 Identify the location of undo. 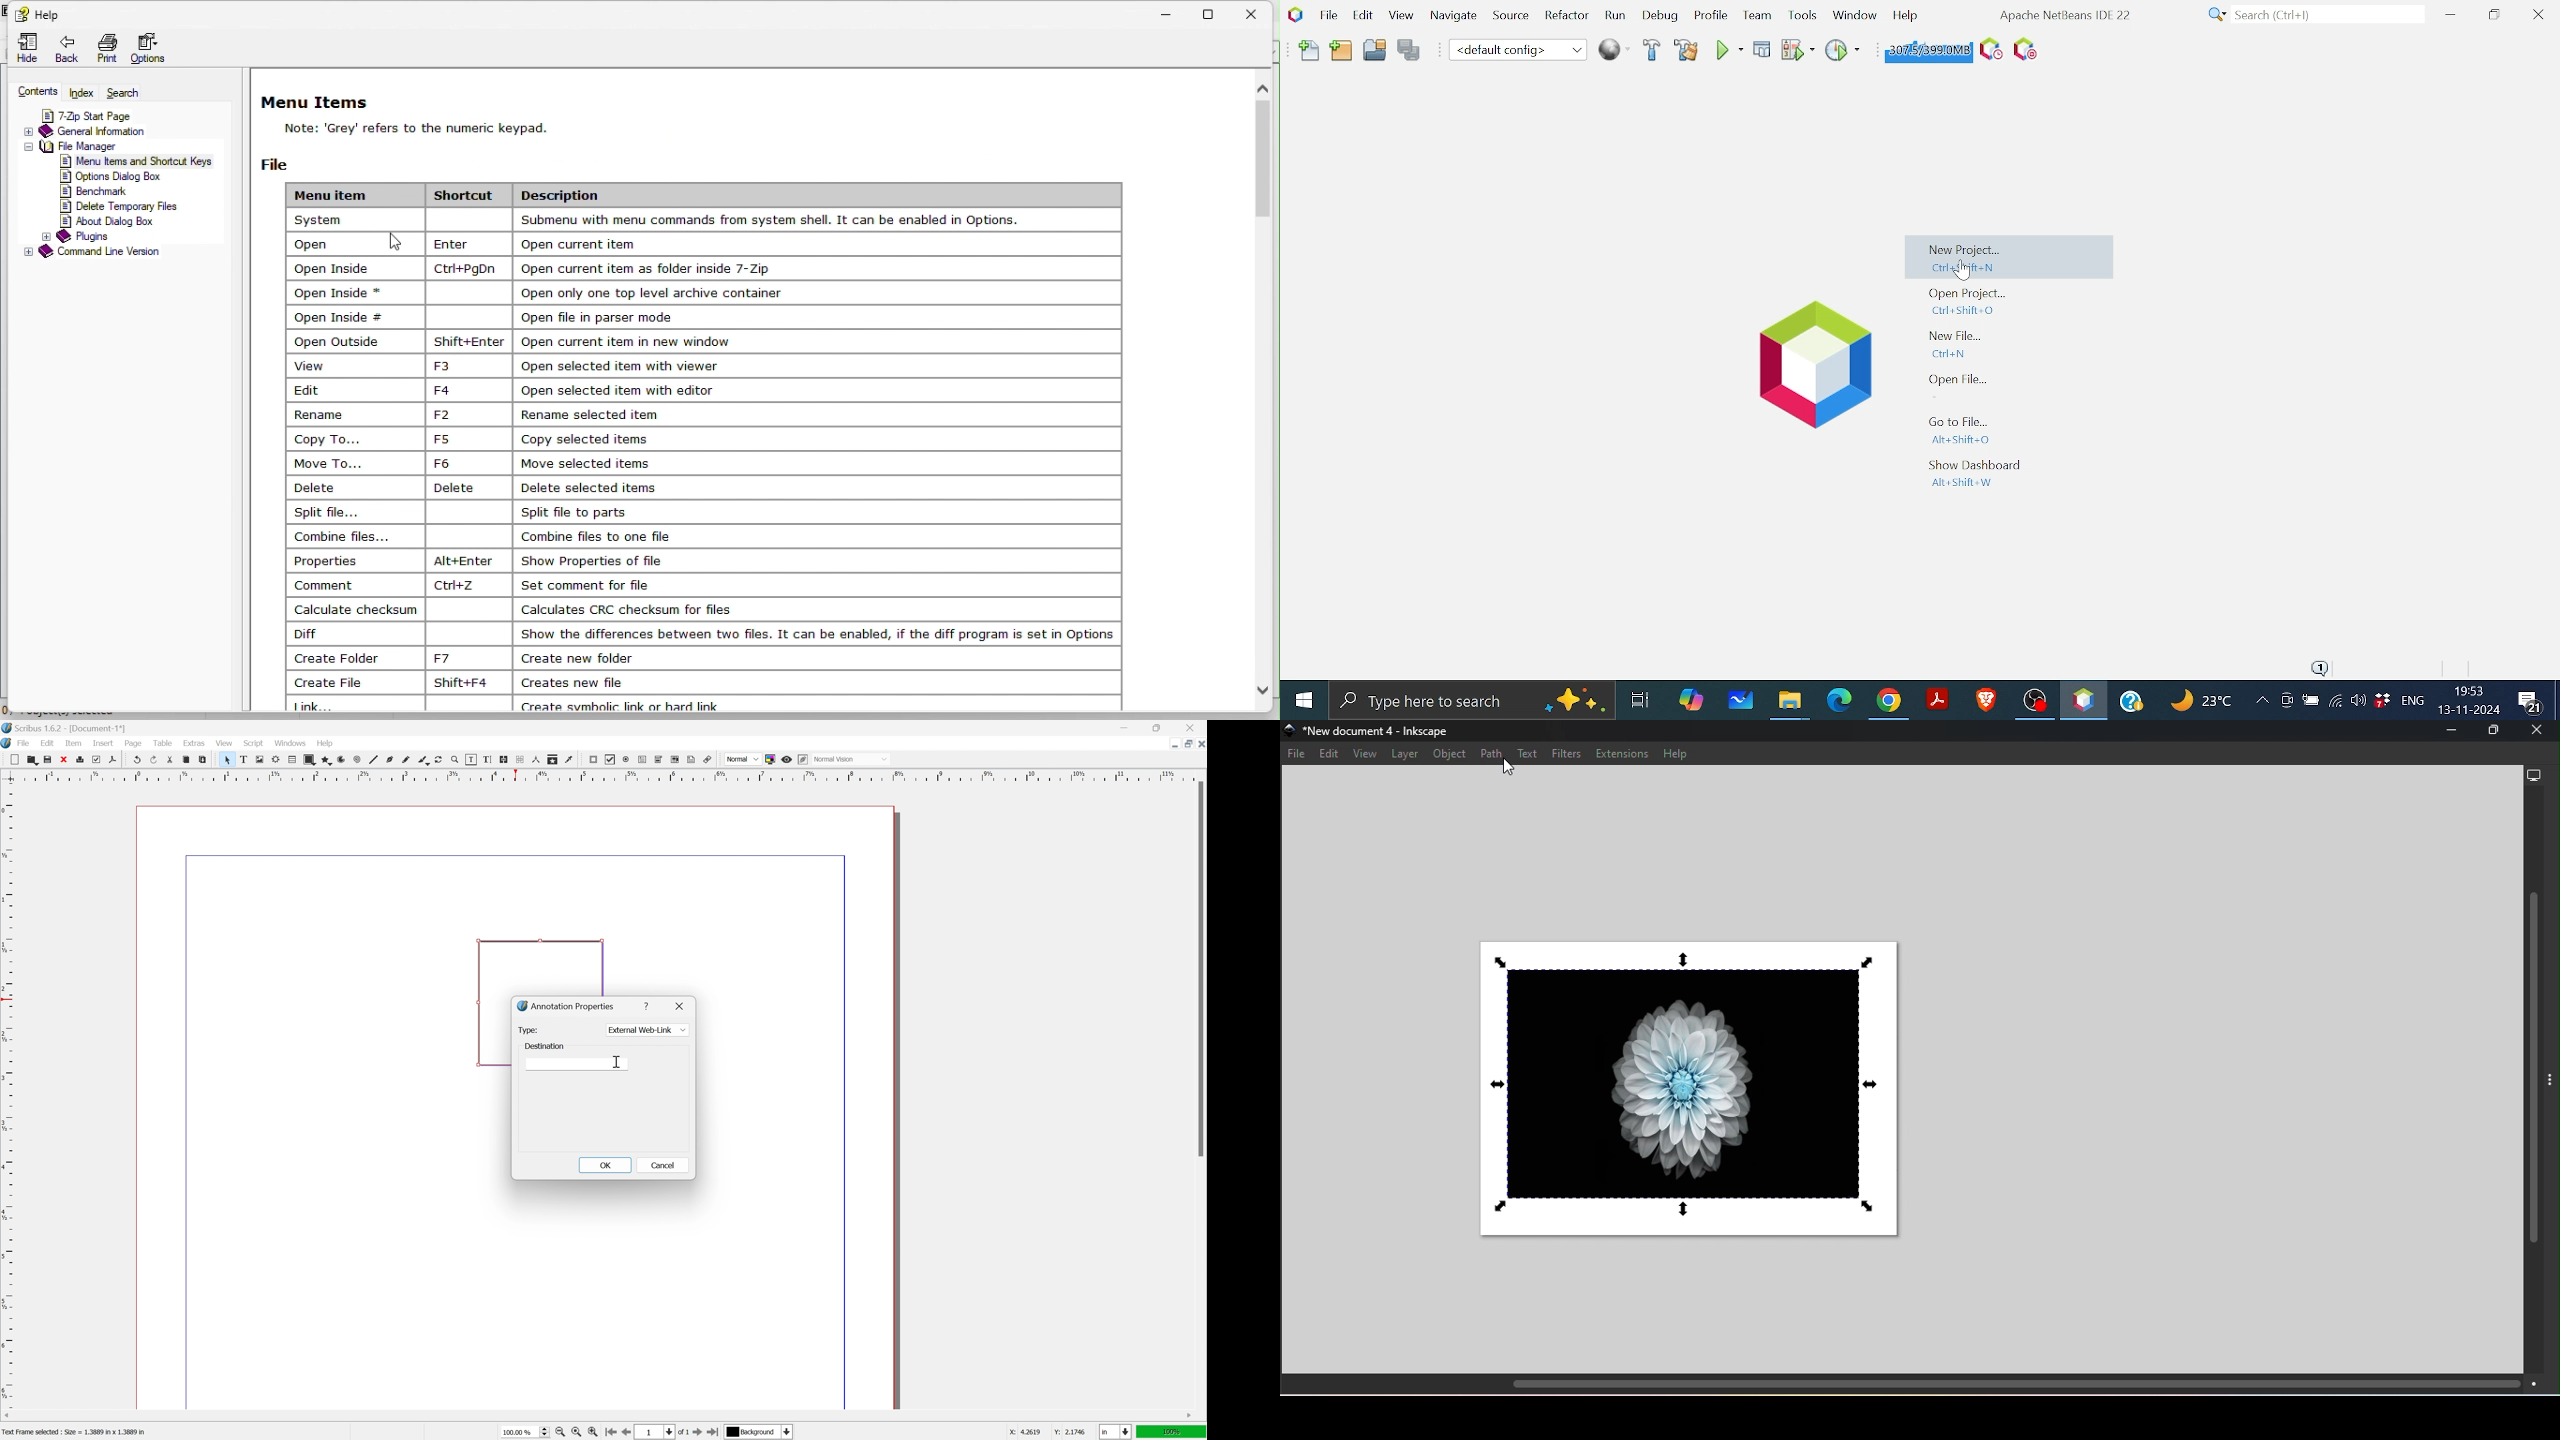
(135, 759).